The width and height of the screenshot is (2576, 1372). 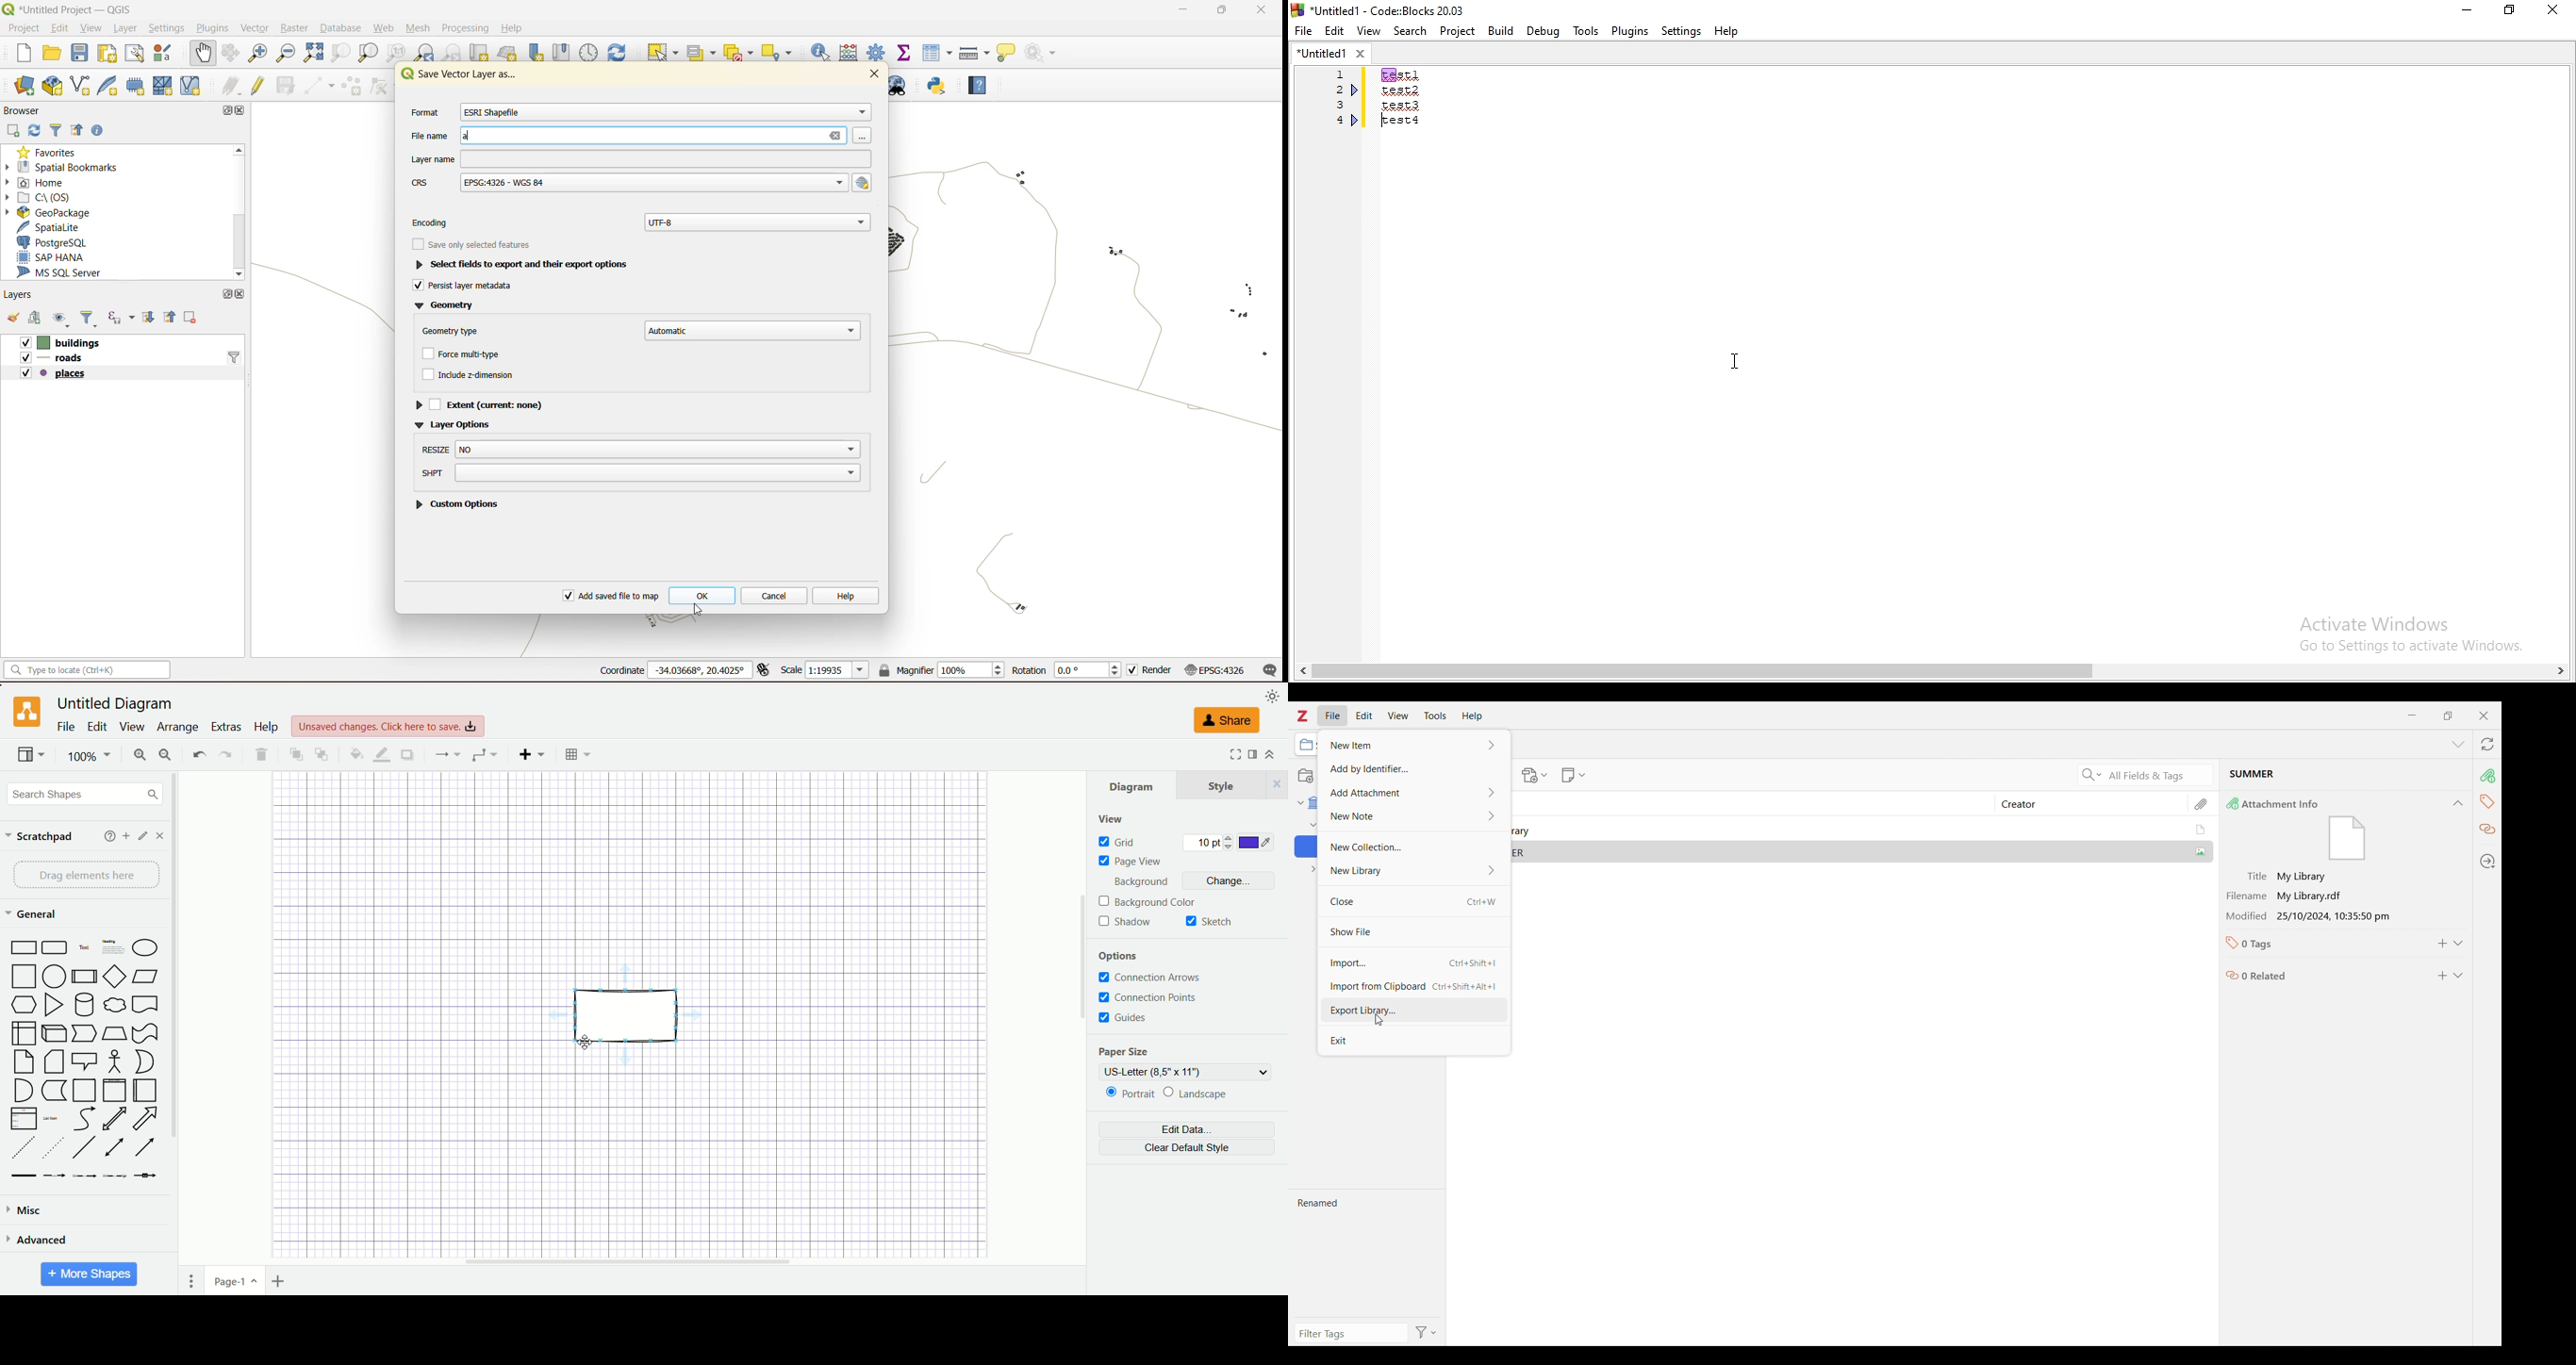 I want to click on zoom next, so click(x=450, y=53).